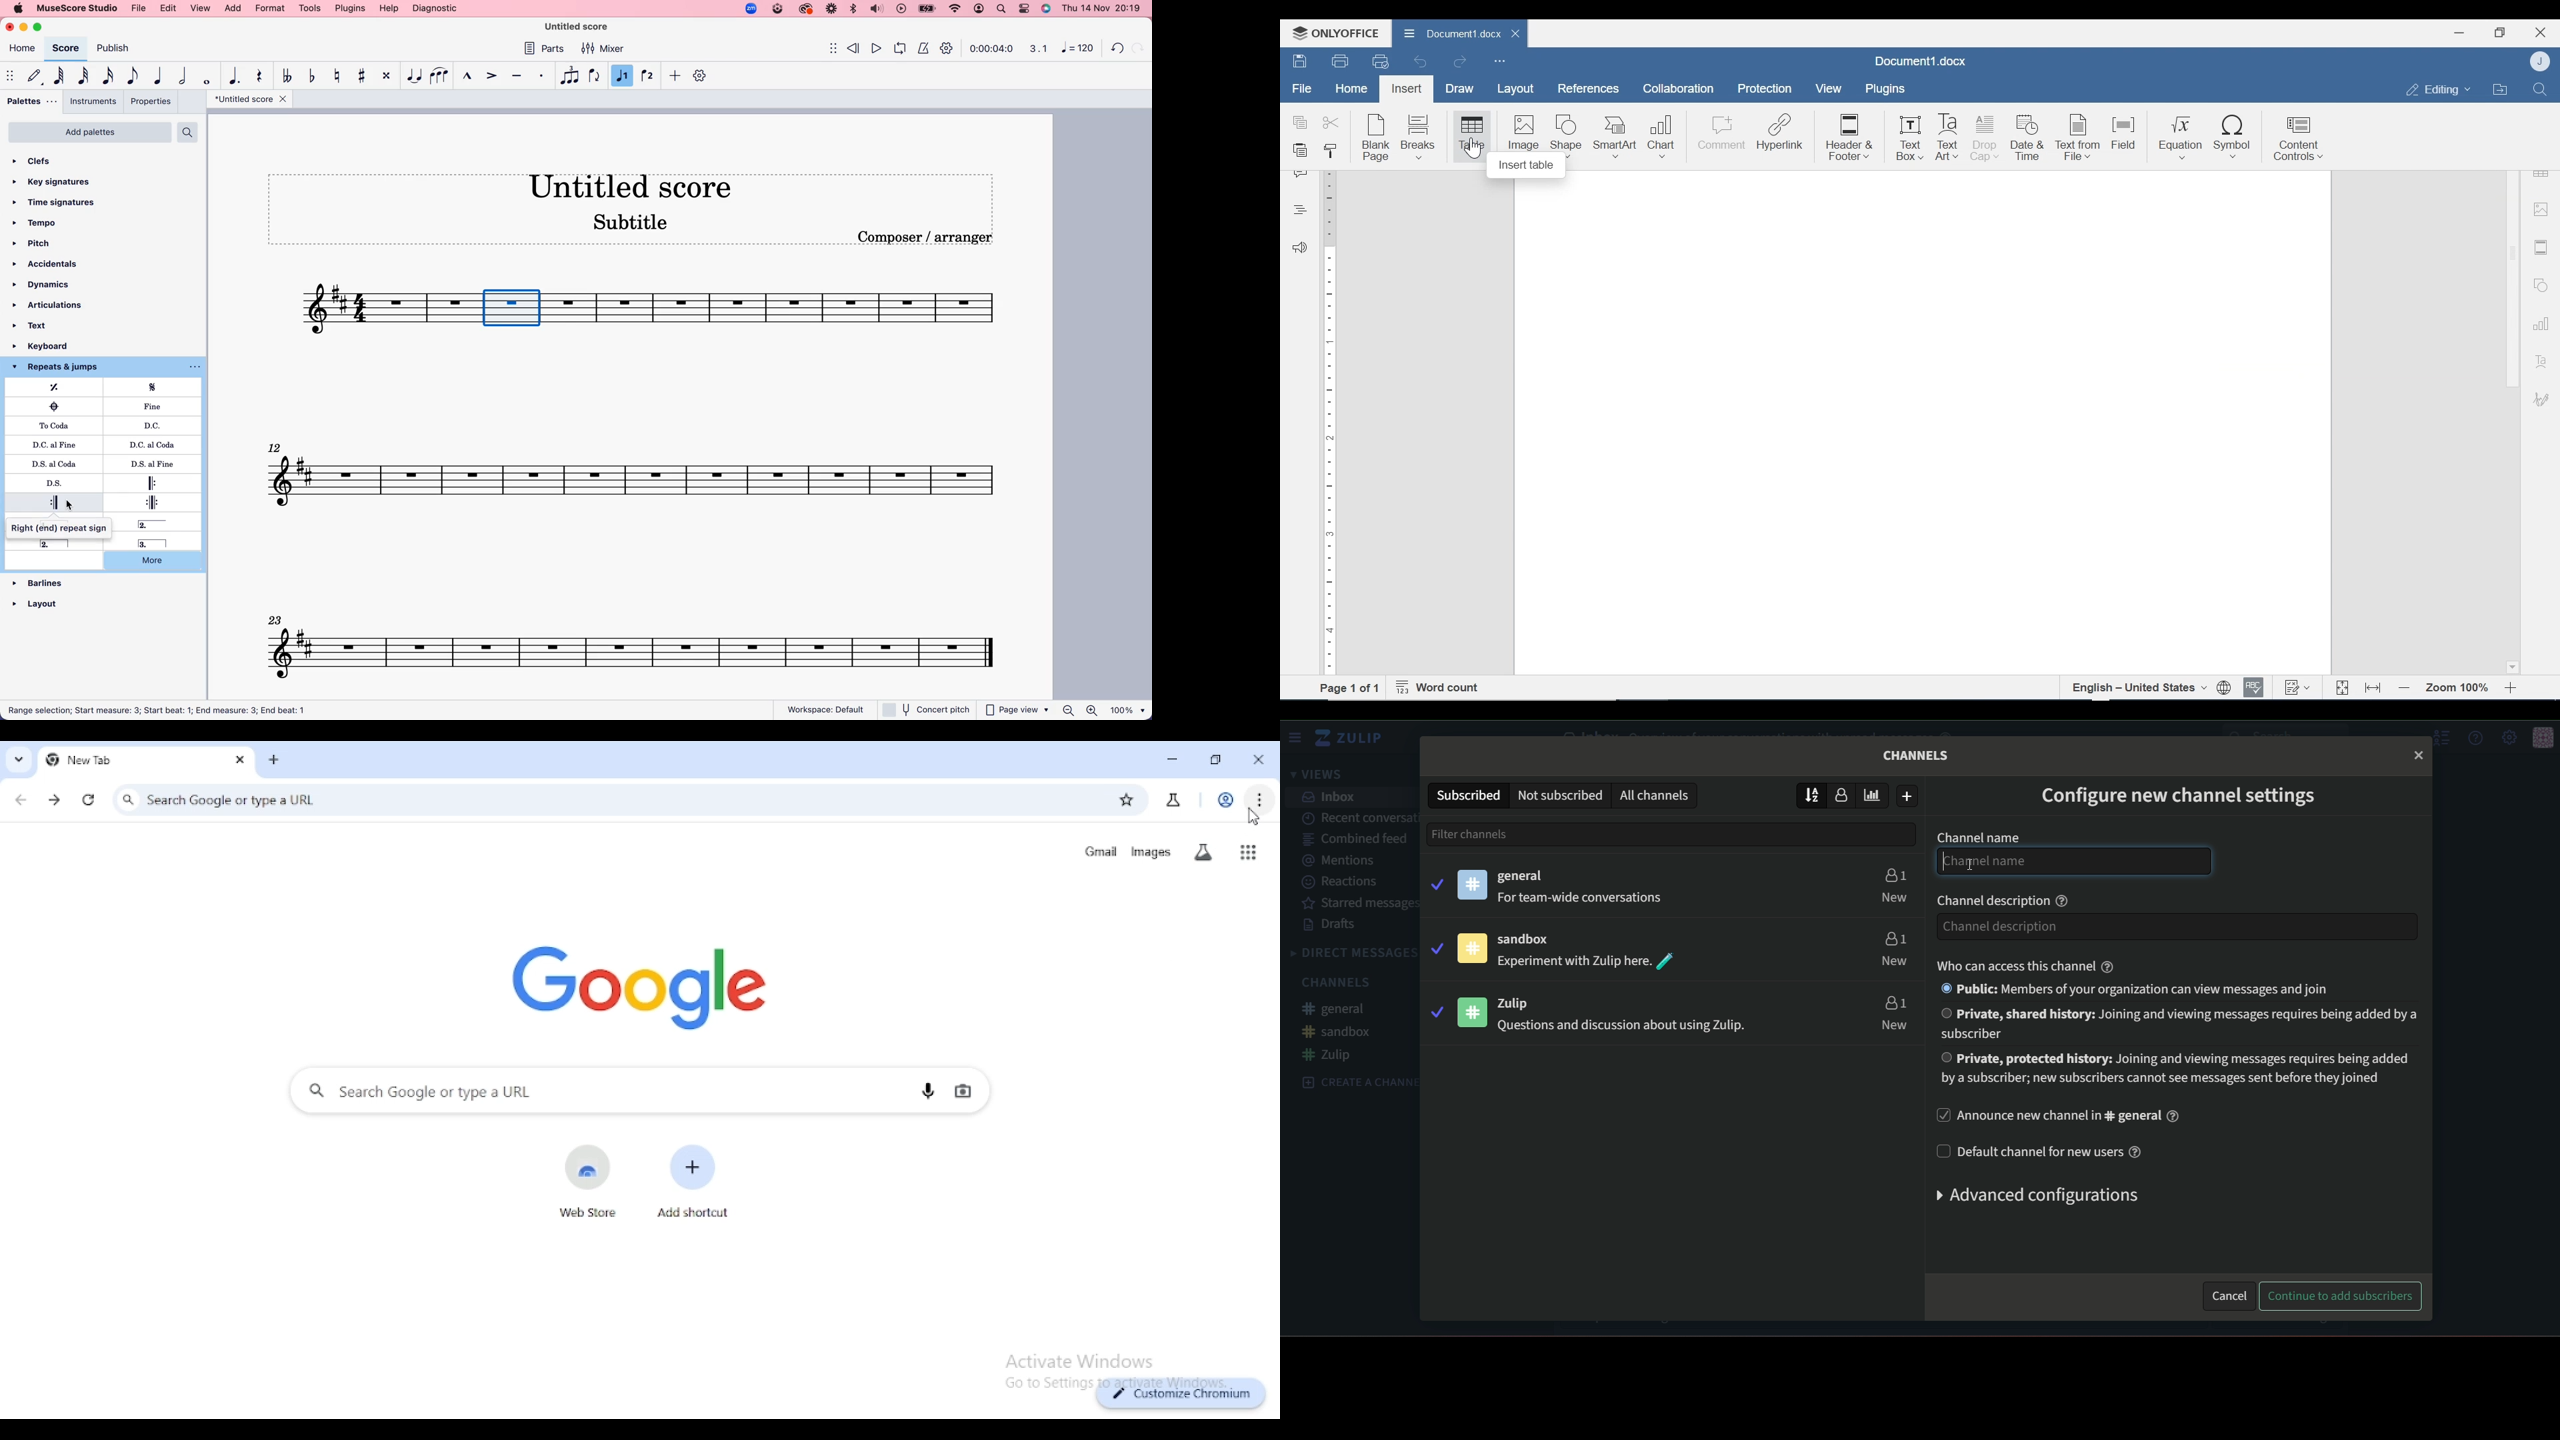 The image size is (2576, 1456). I want to click on Content Control, so click(2297, 140).